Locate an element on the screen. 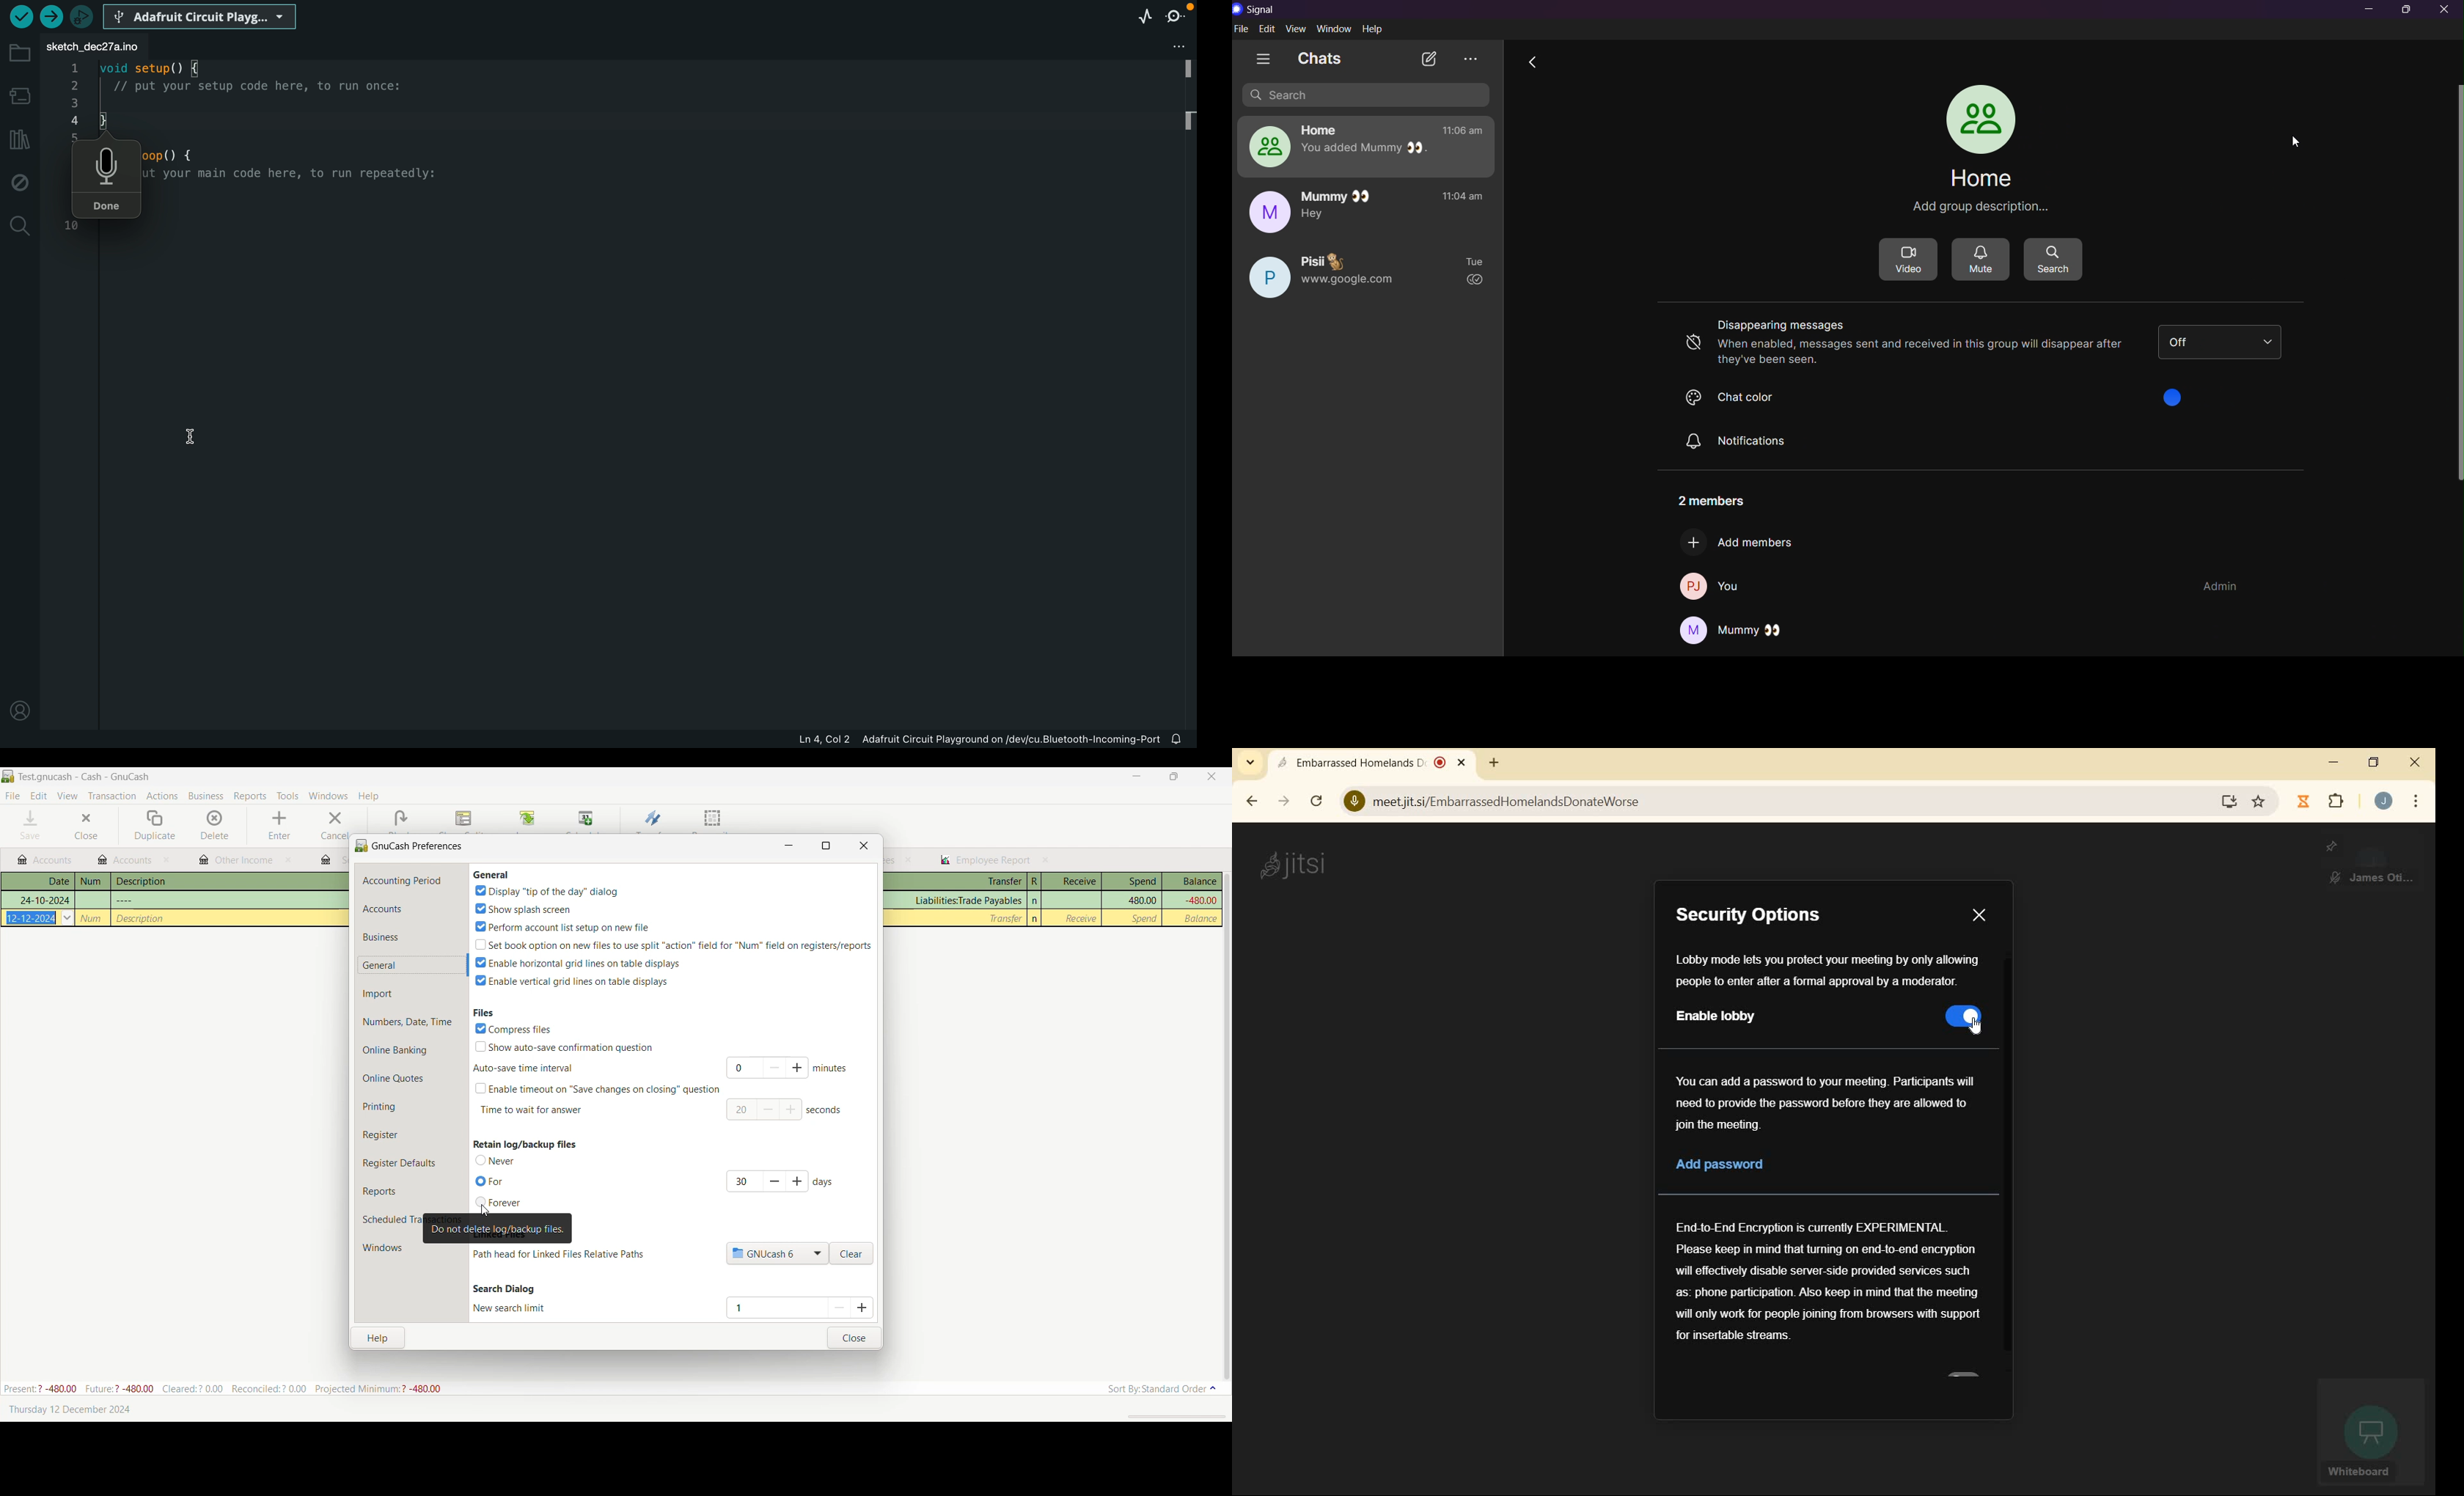 Image resolution: width=2464 pixels, height=1512 pixels. n is located at coordinates (1036, 901).